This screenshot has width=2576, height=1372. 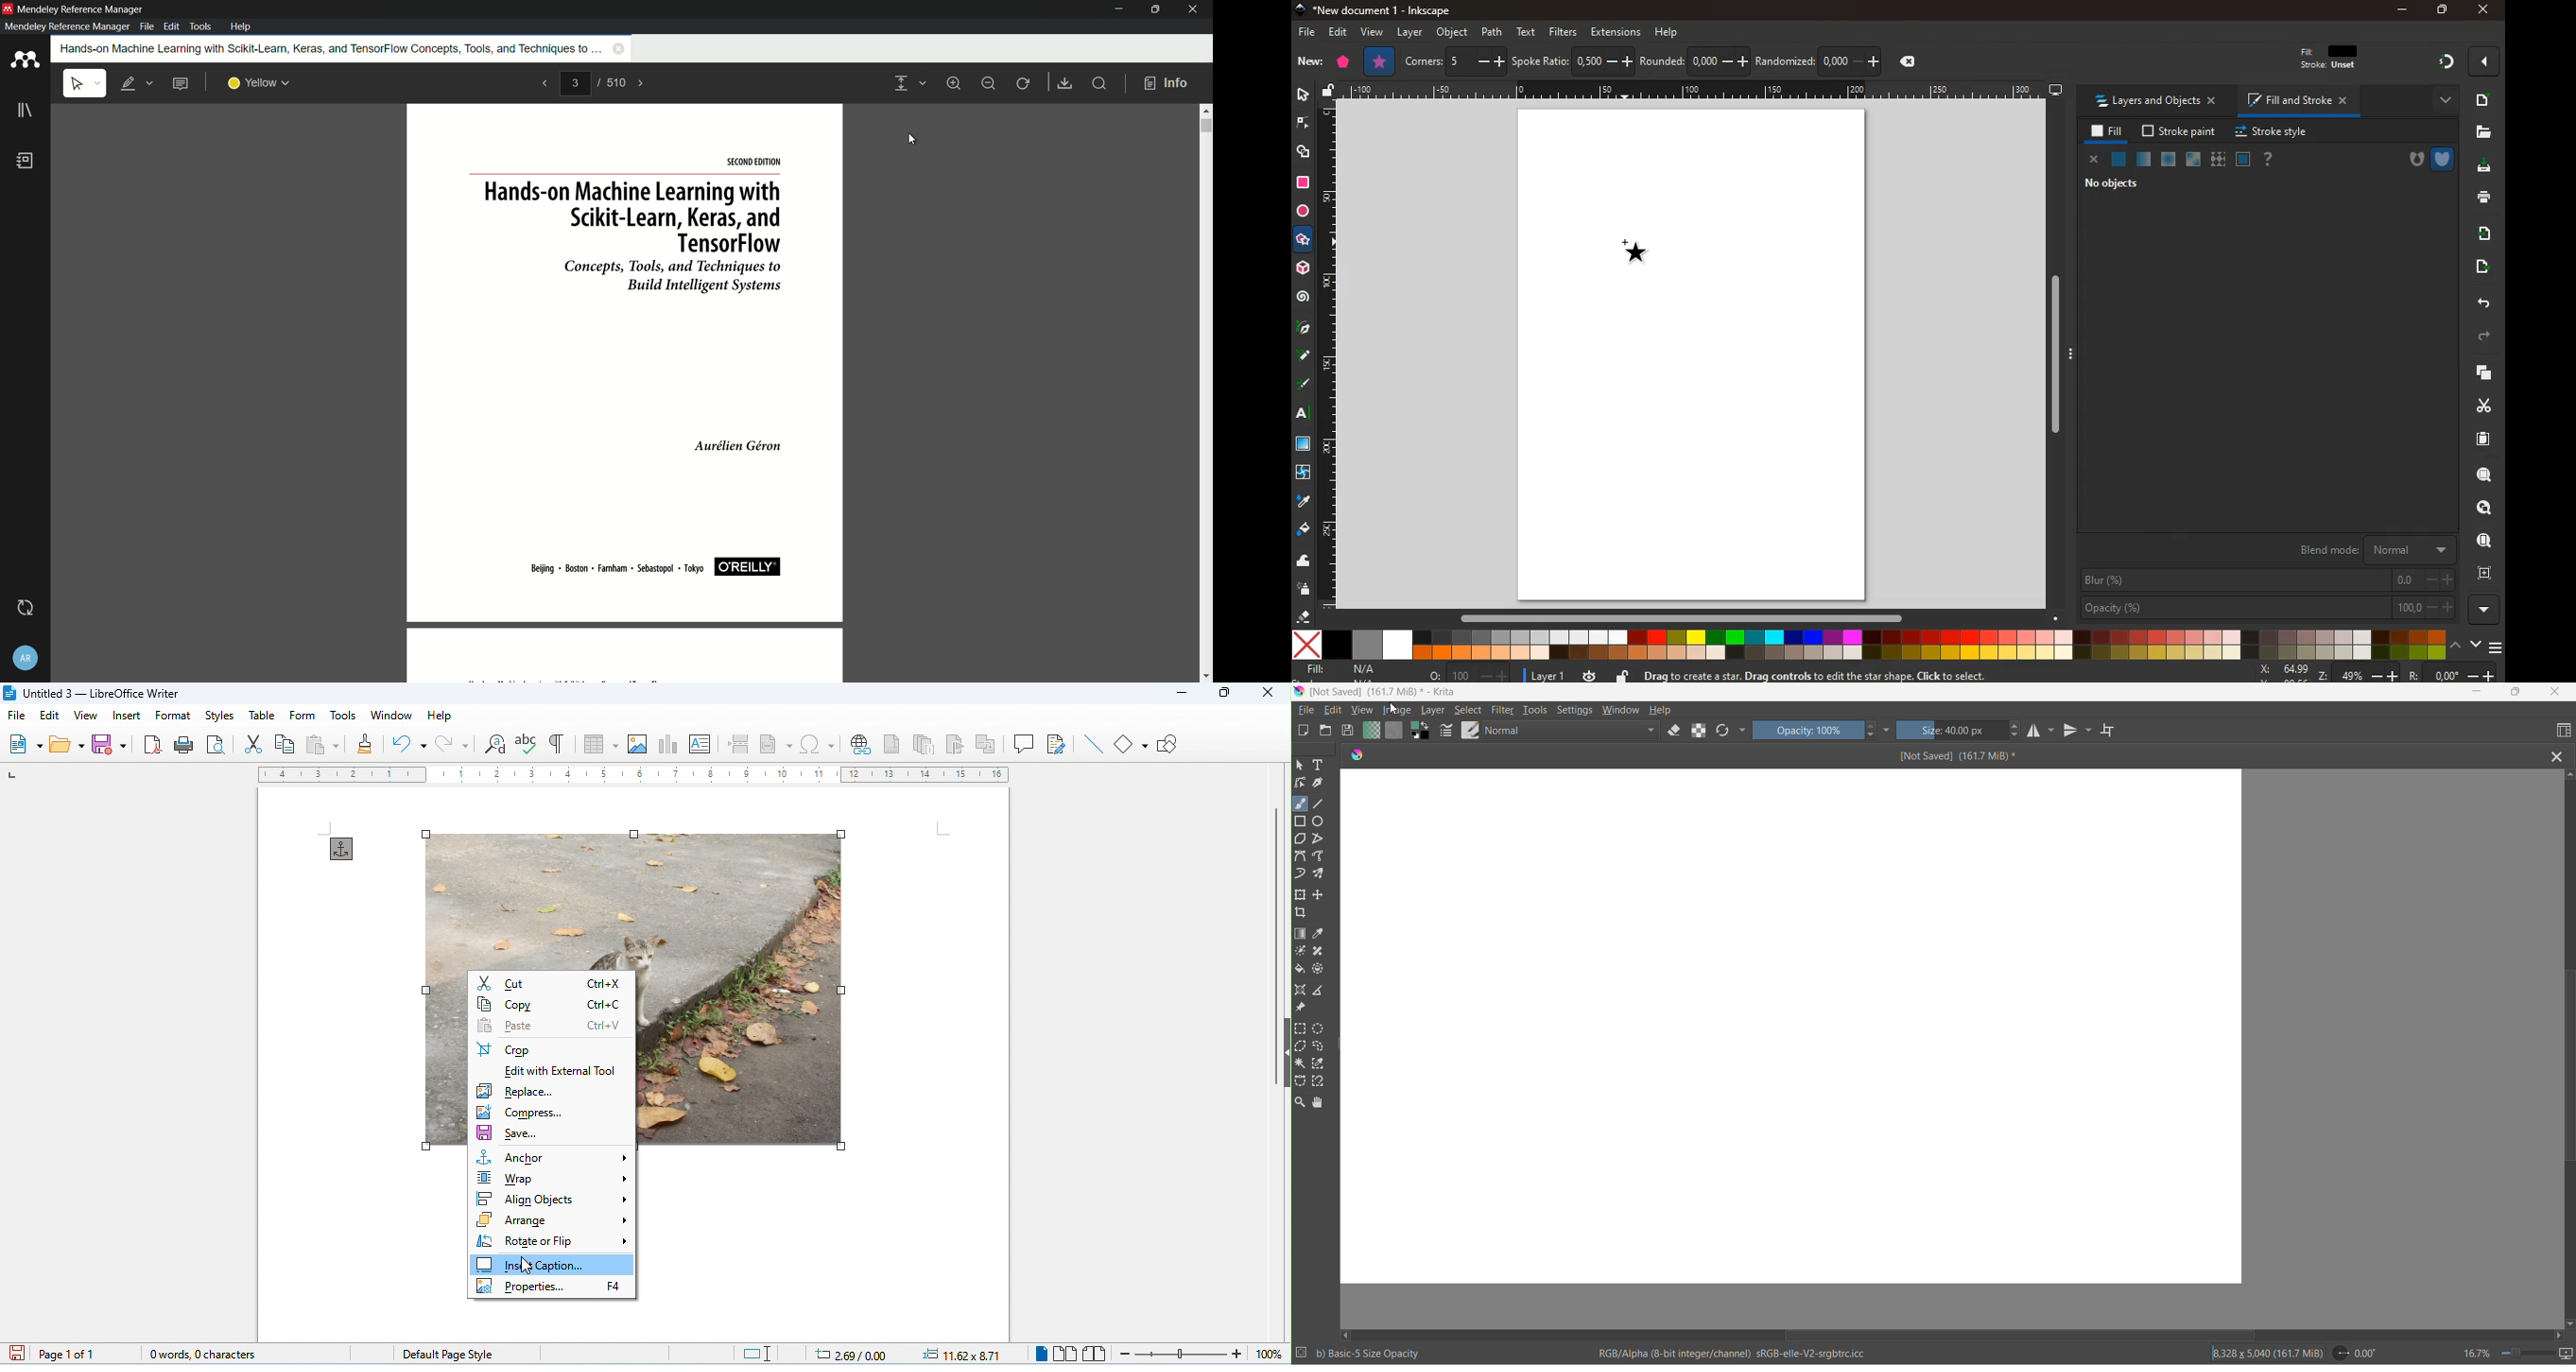 What do you see at coordinates (1701, 730) in the screenshot?
I see `preserve alpha` at bounding box center [1701, 730].